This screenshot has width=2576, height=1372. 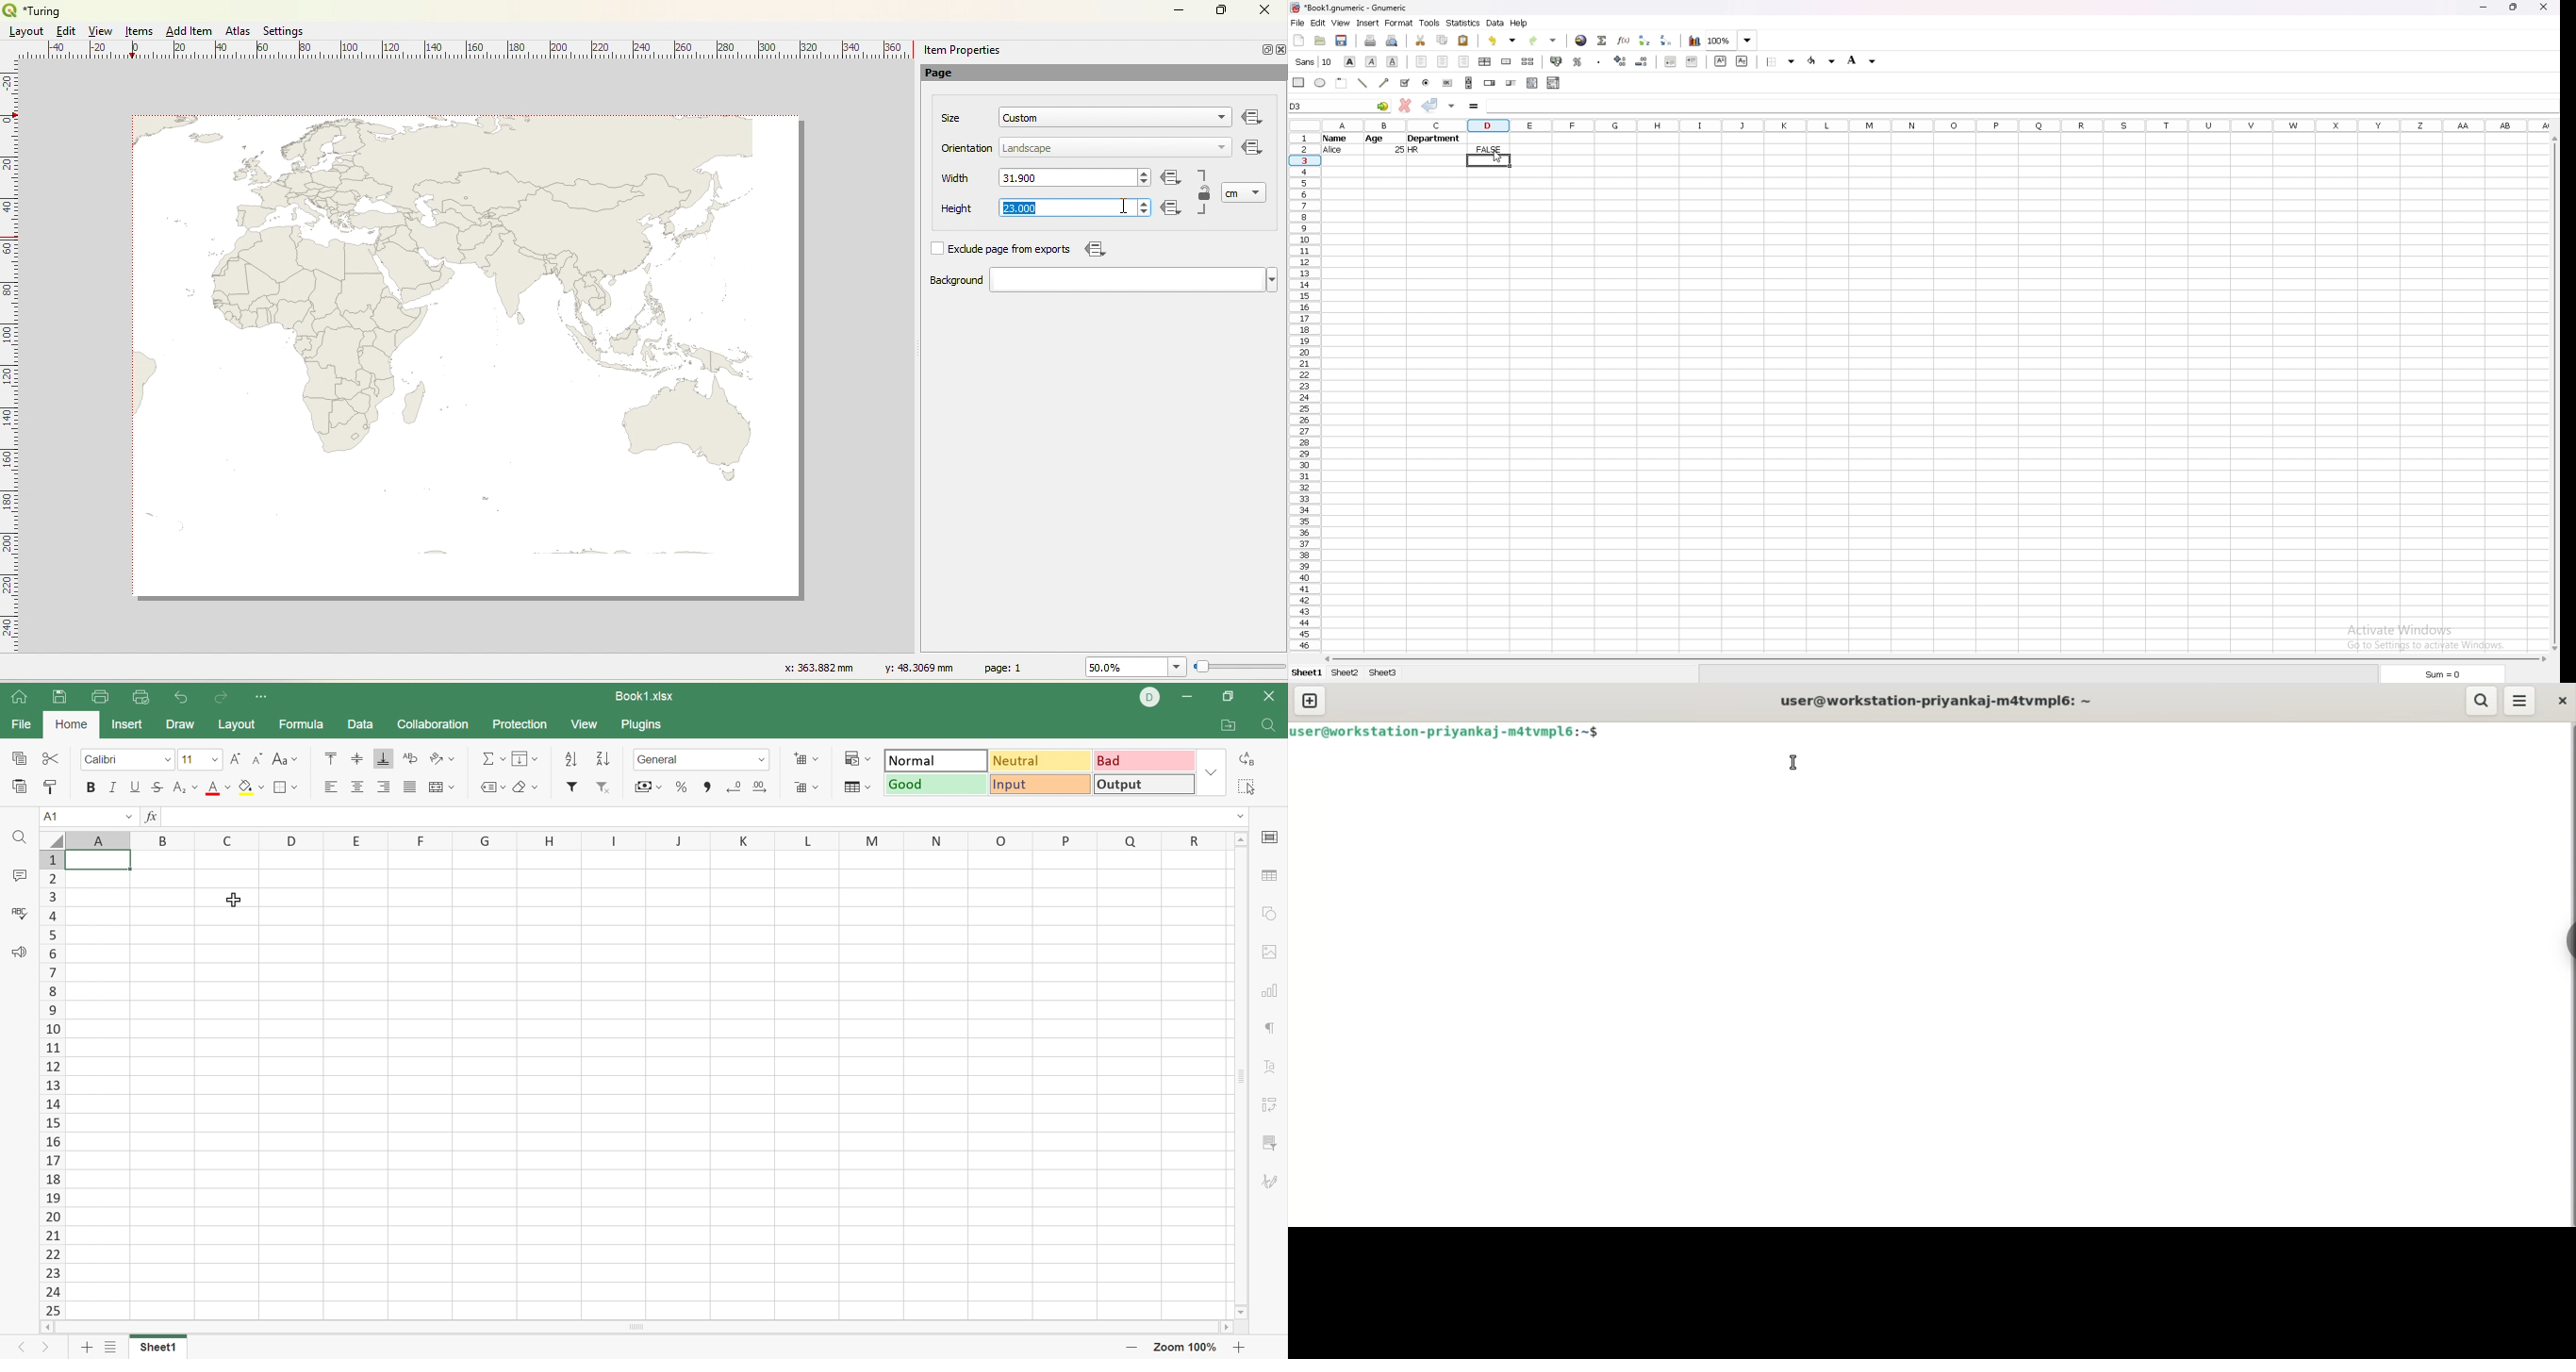 I want to click on Align Right, so click(x=383, y=787).